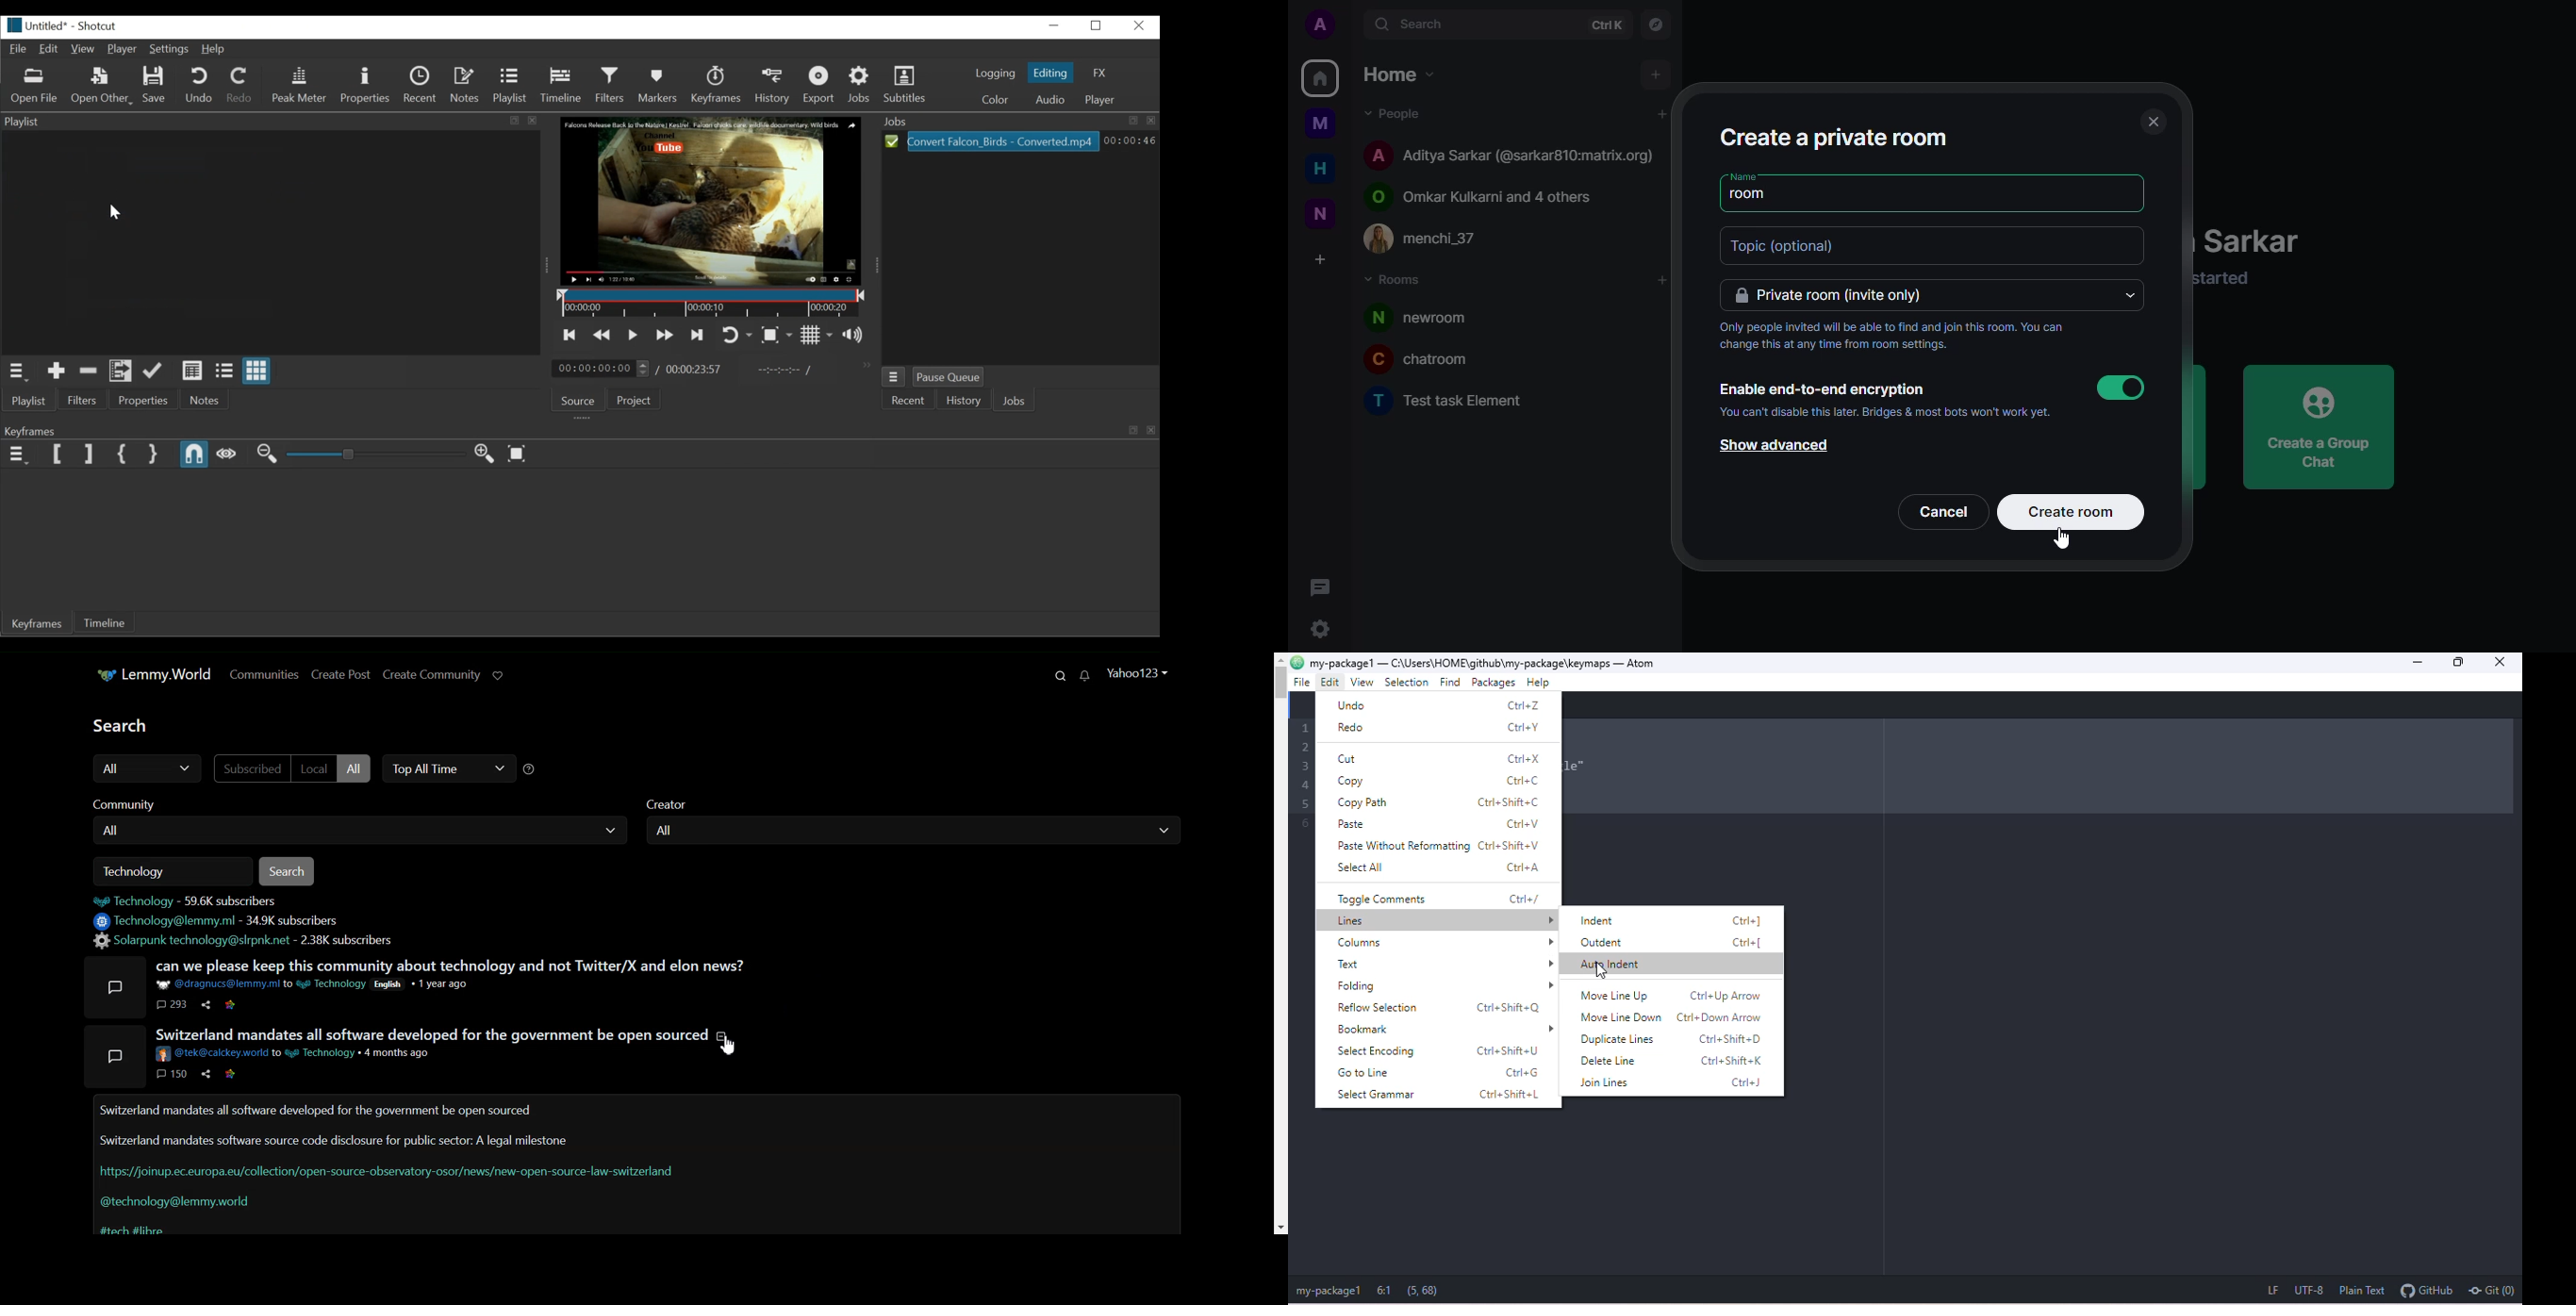 The image size is (2576, 1316). What do you see at coordinates (860, 86) in the screenshot?
I see `Jobs` at bounding box center [860, 86].